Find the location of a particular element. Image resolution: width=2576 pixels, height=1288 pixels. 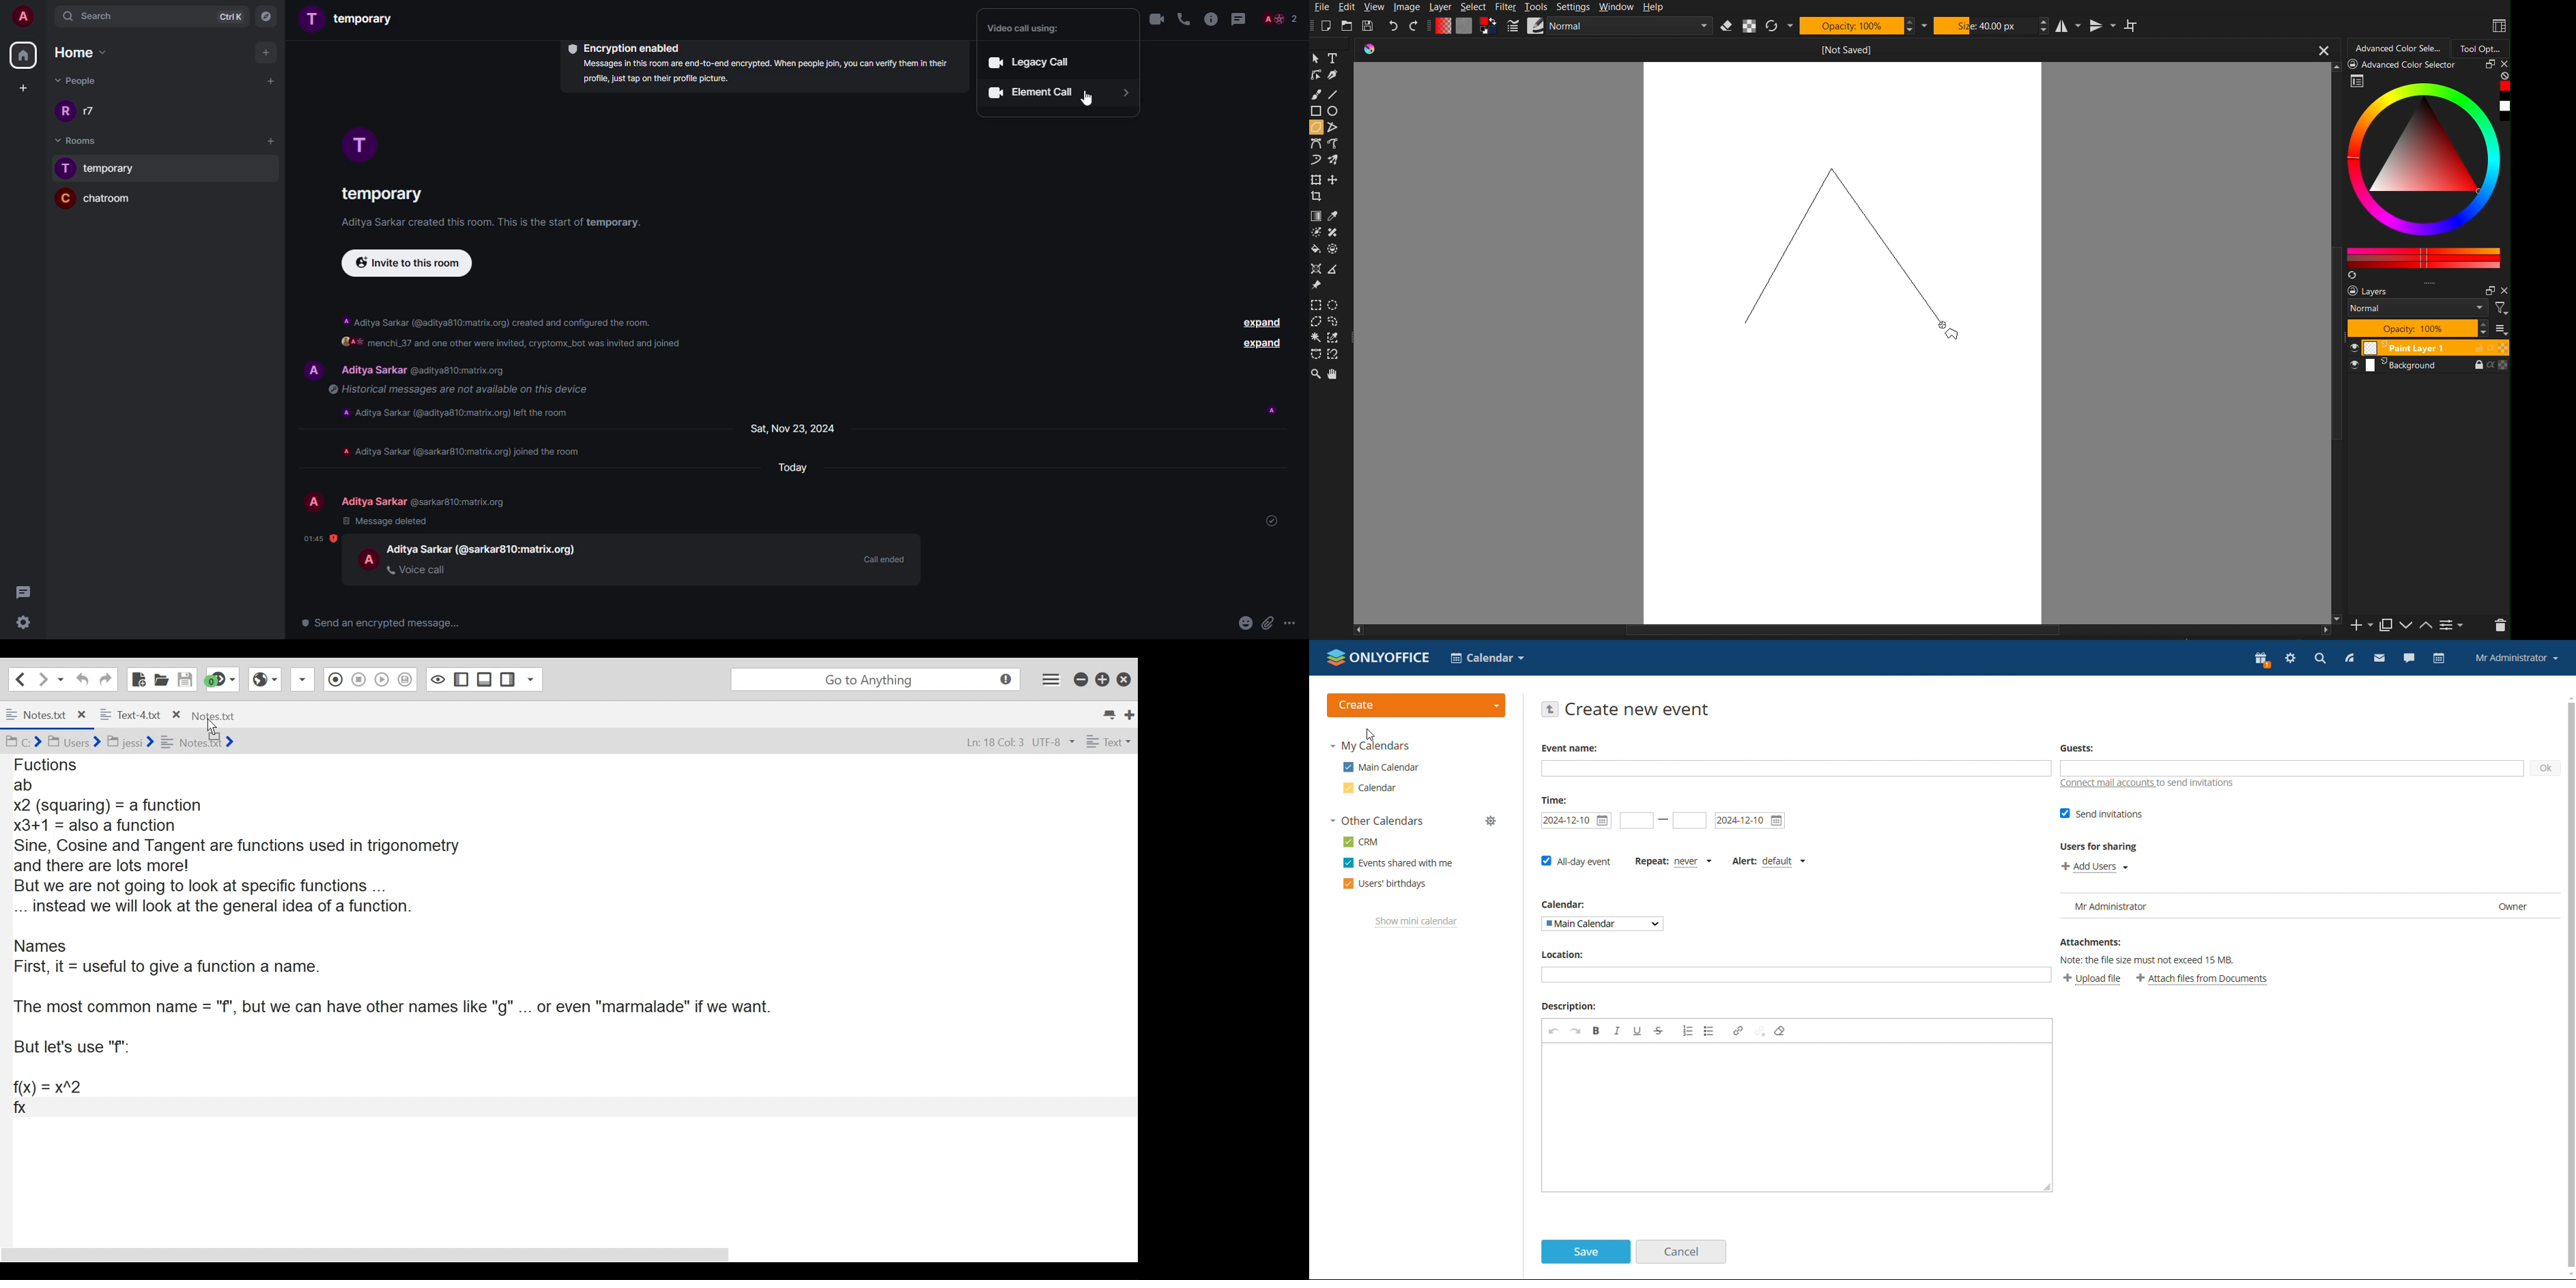

add is located at coordinates (268, 80).